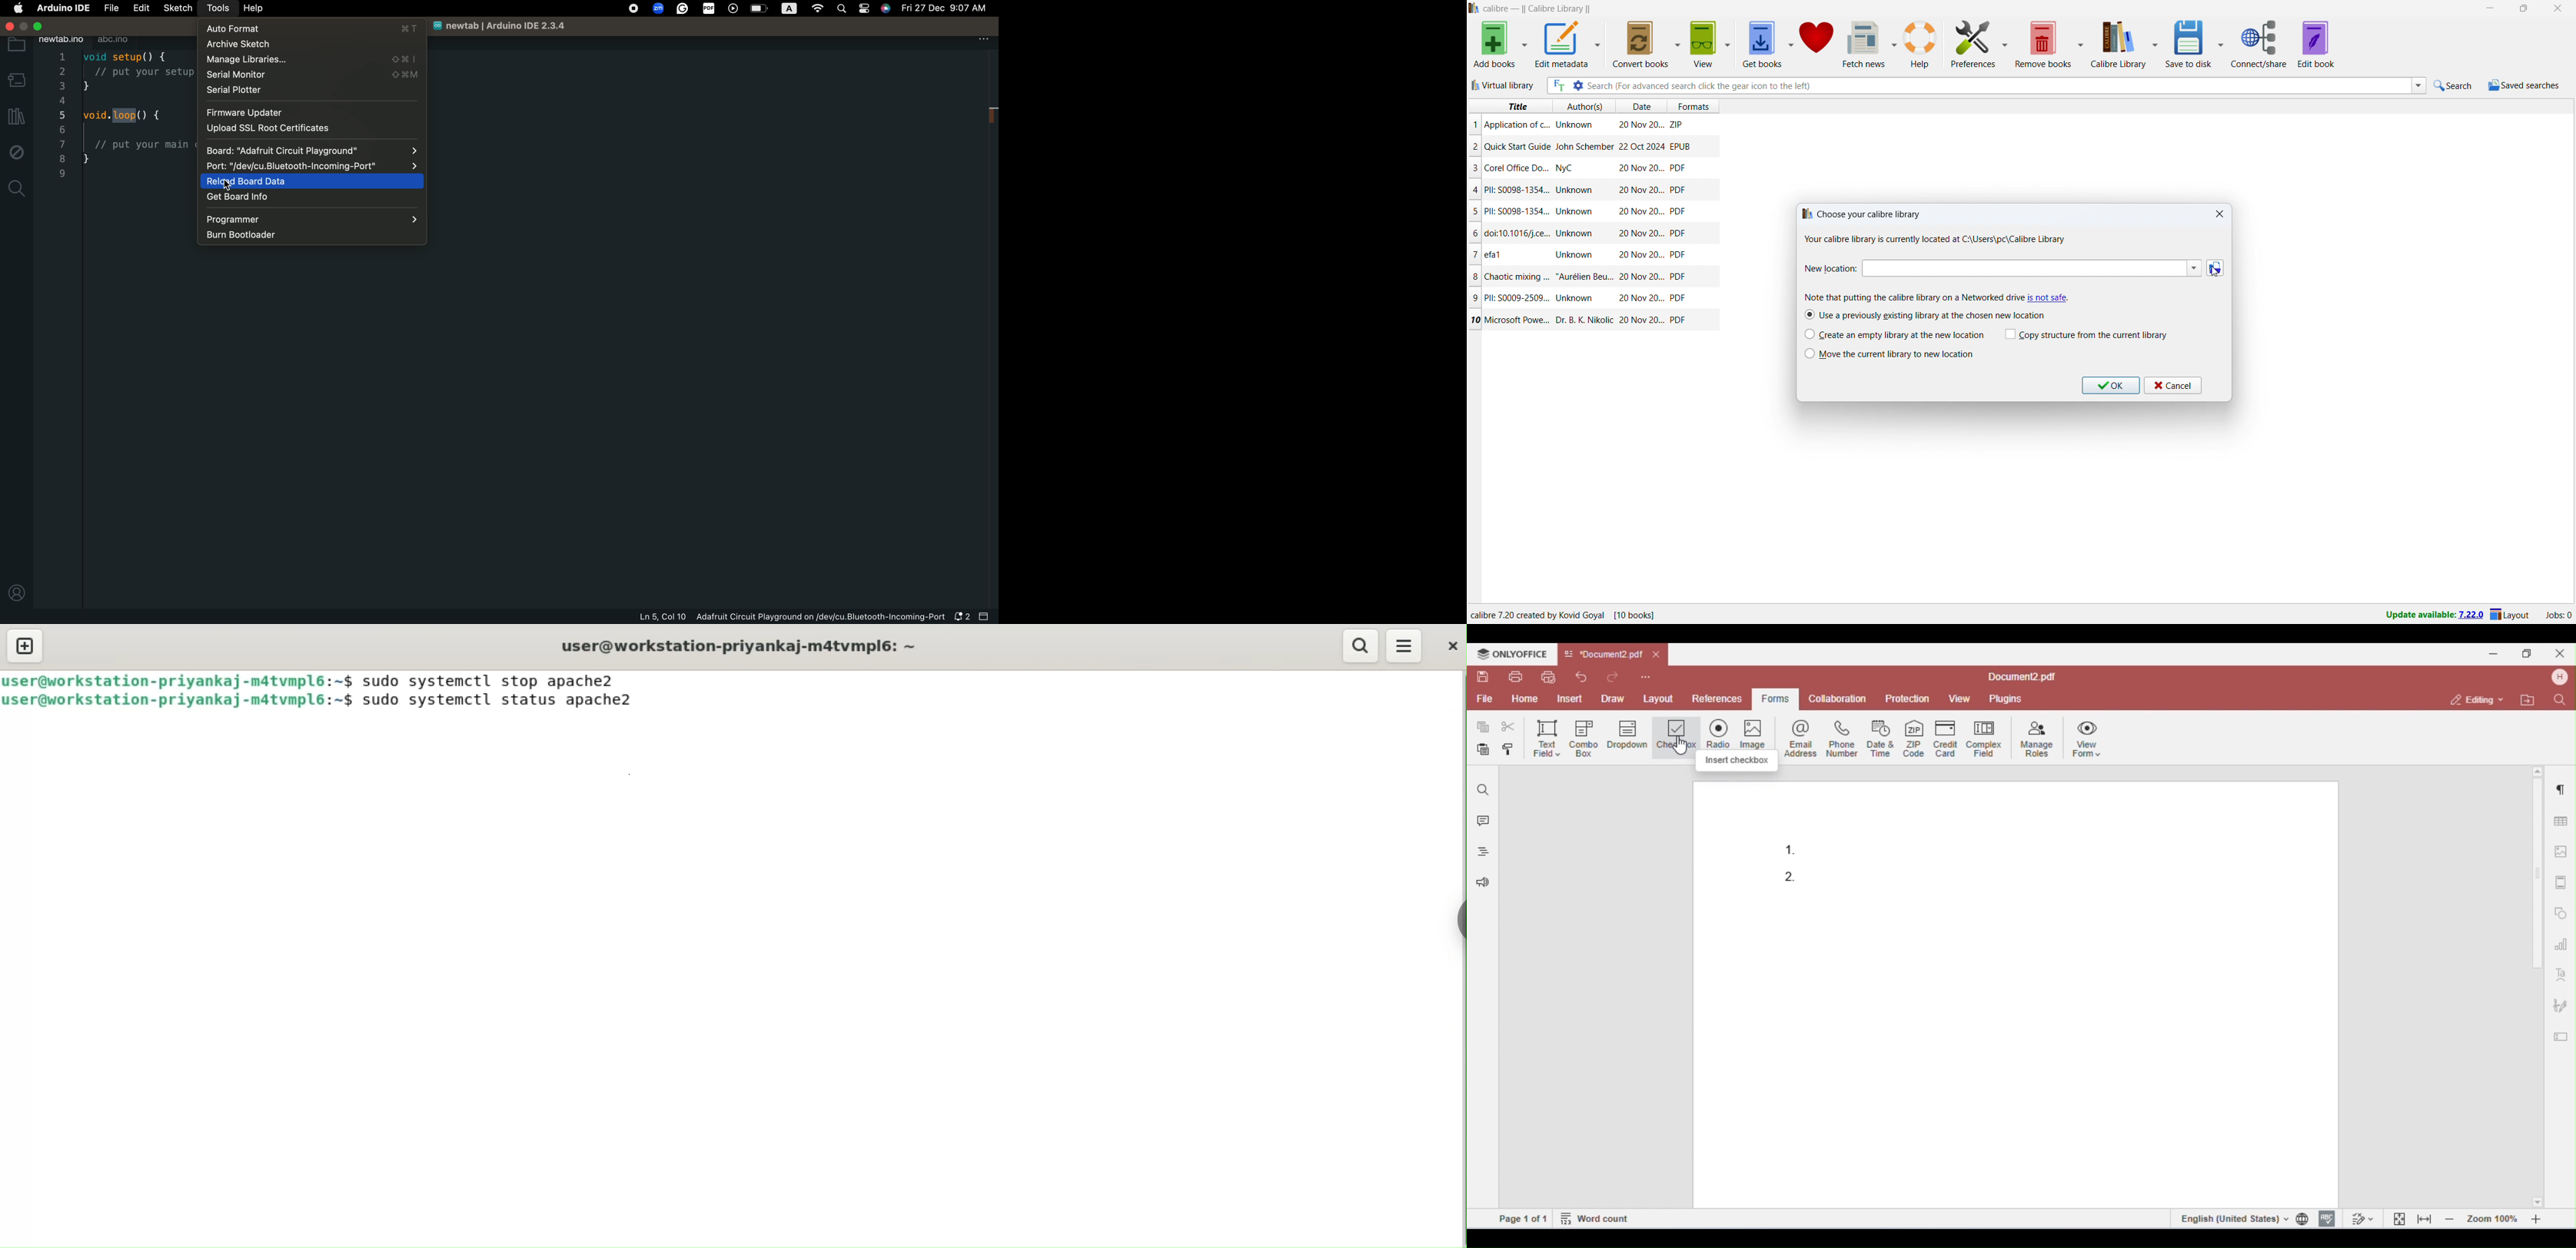 The height and width of the screenshot is (1260, 2576). I want to click on Title, so click(1518, 211).